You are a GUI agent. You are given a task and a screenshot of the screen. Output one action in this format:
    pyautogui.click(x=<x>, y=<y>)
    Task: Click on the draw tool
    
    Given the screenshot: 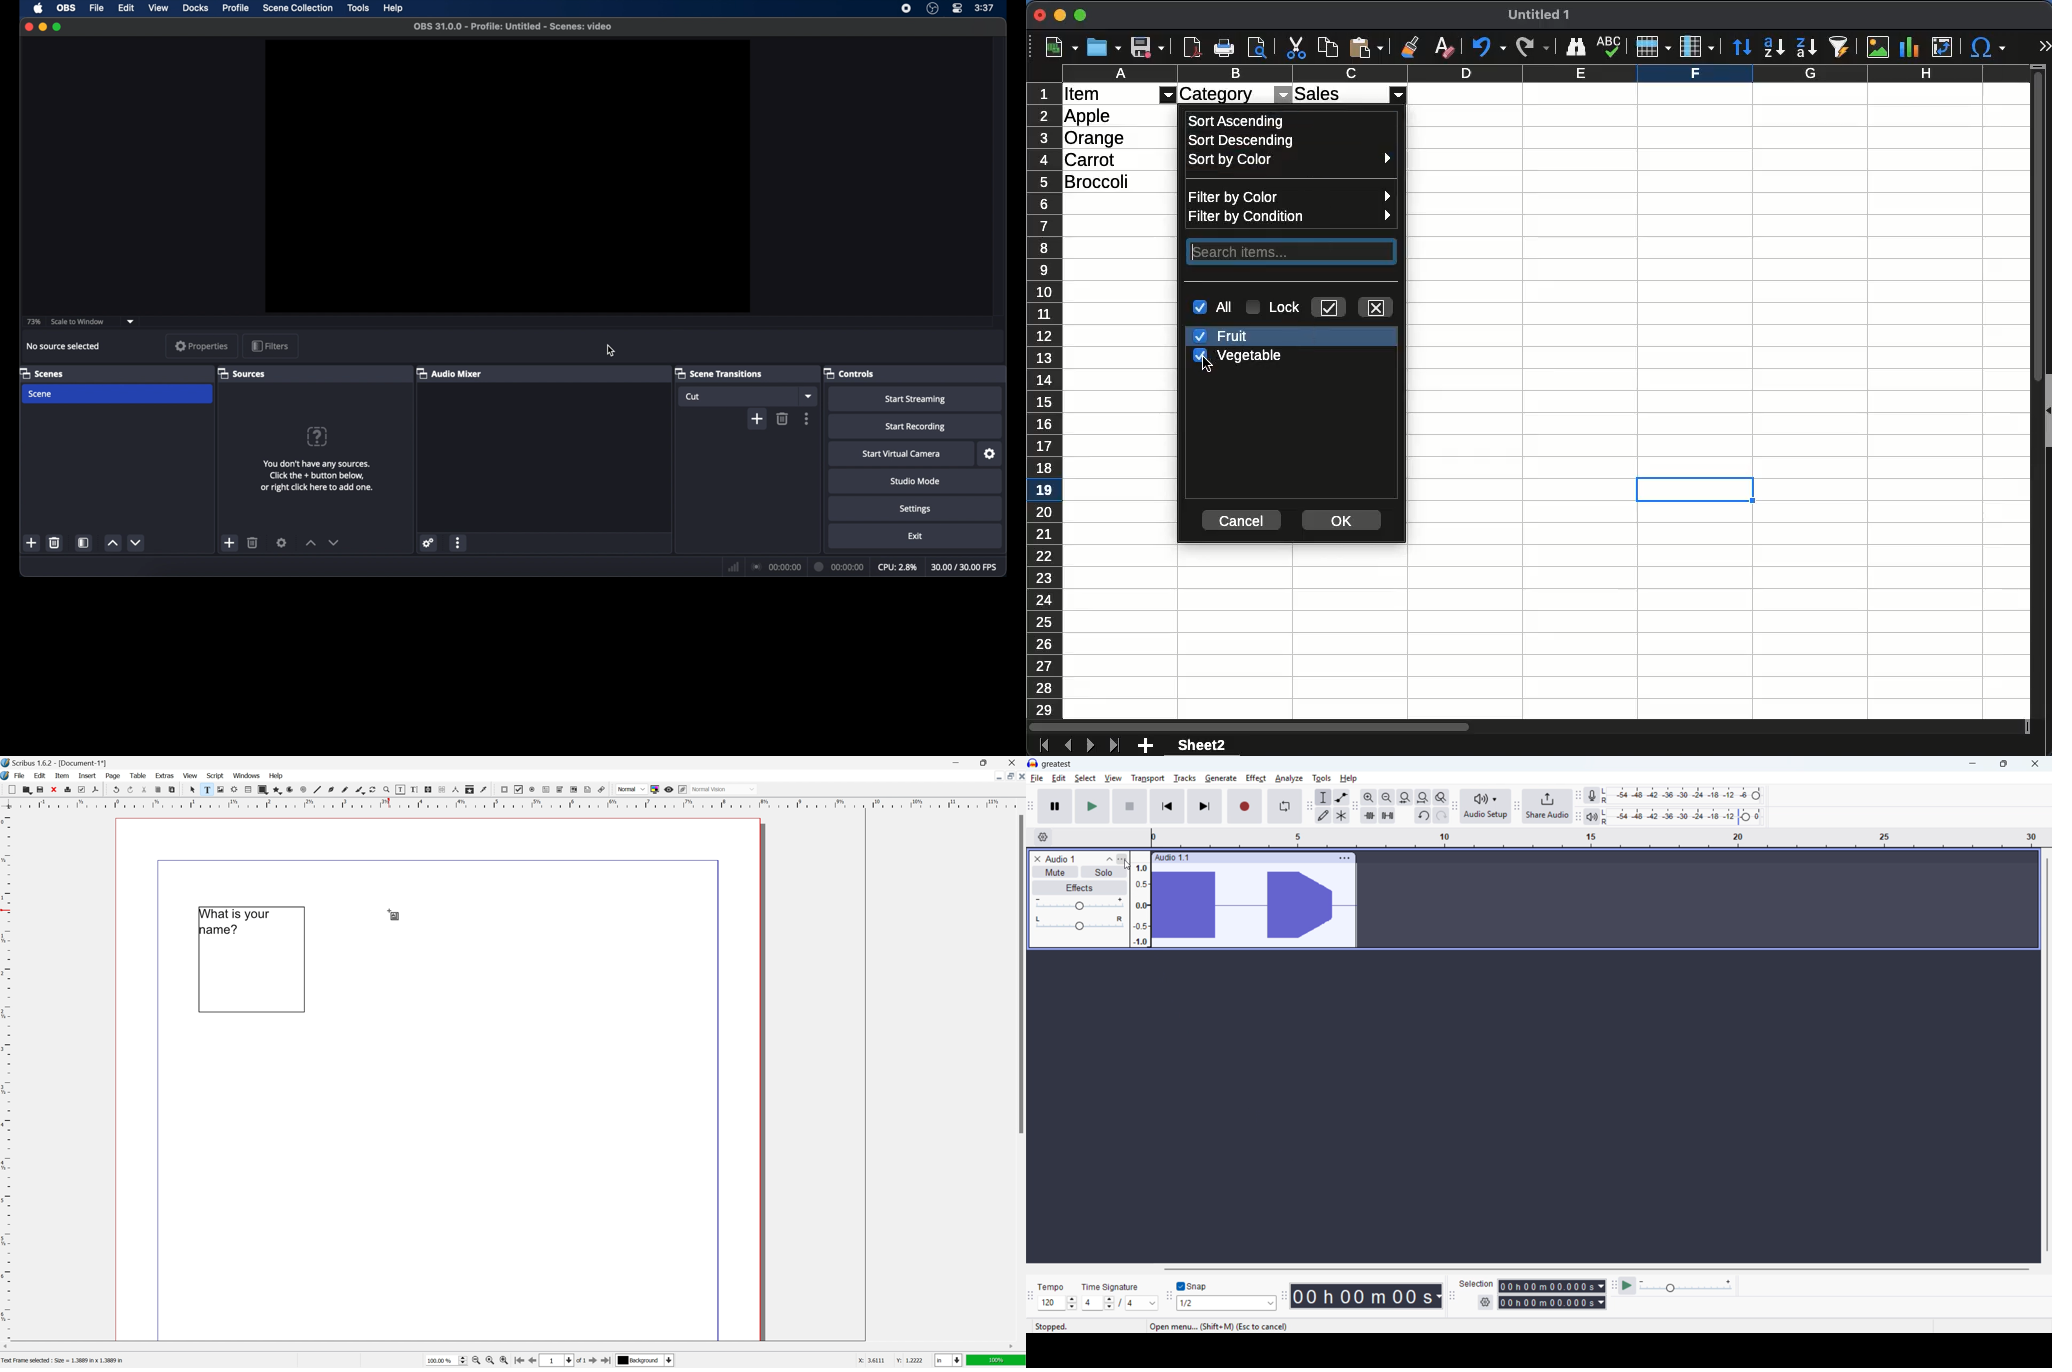 What is the action you would take?
    pyautogui.click(x=1324, y=815)
    